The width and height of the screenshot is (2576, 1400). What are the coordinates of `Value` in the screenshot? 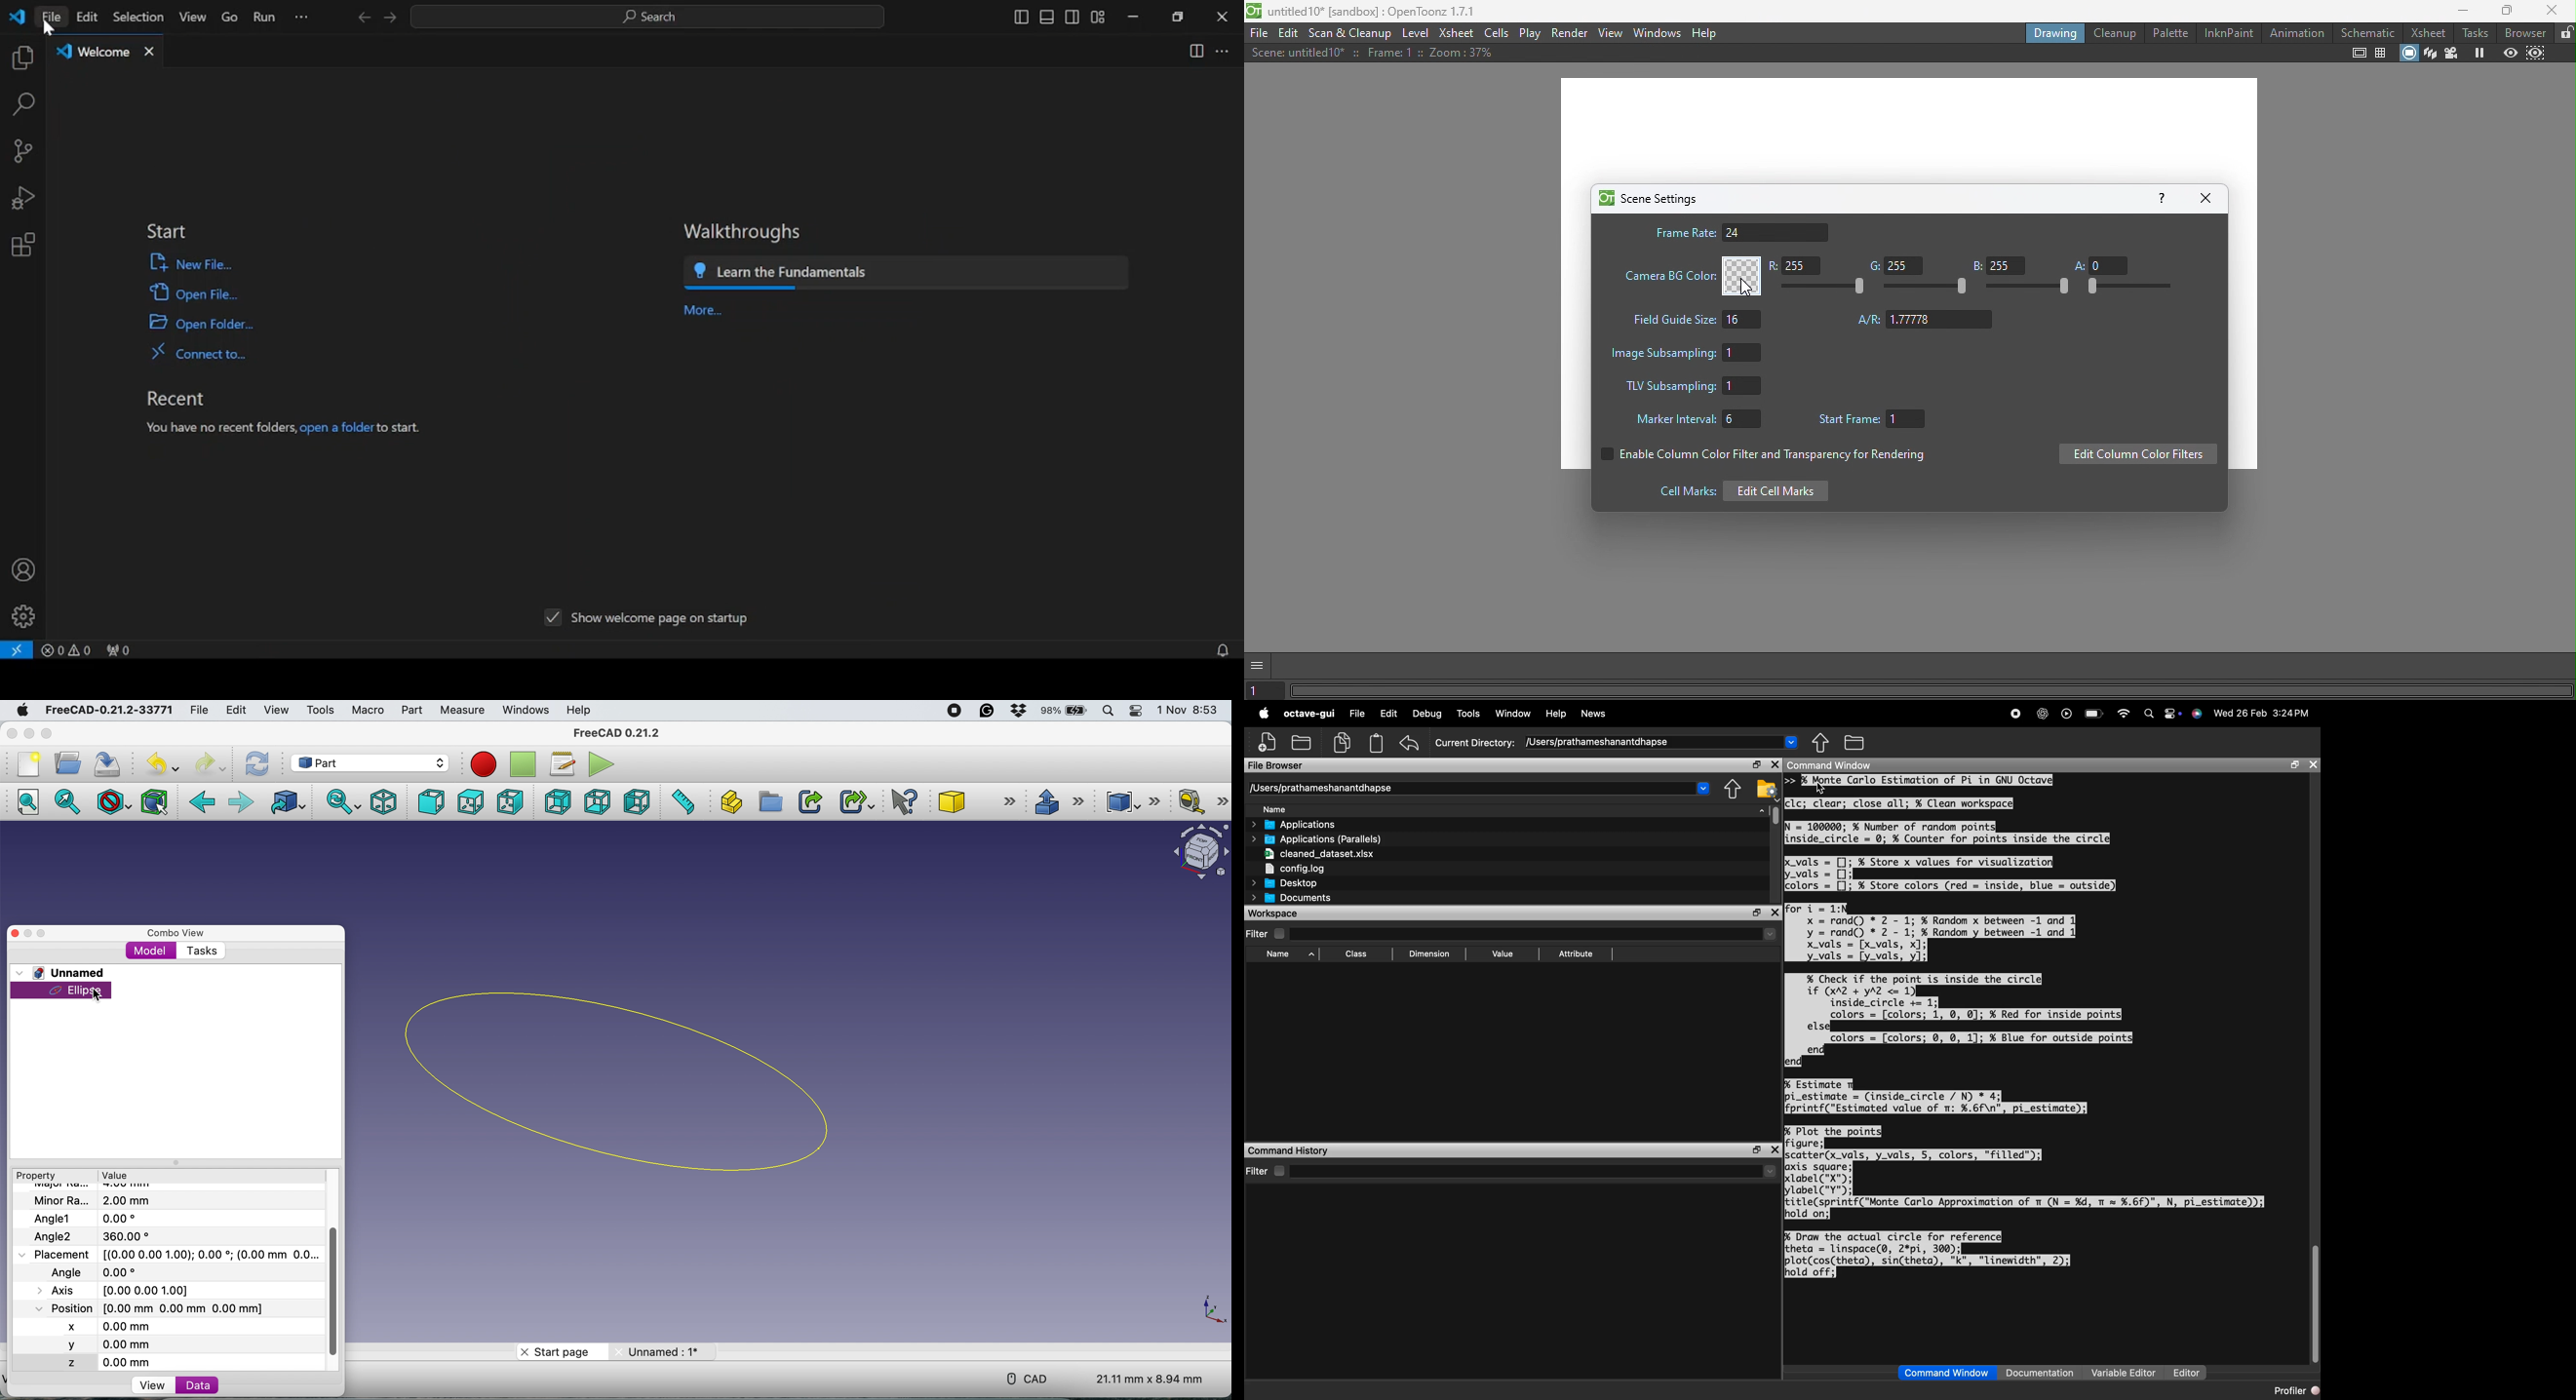 It's located at (1502, 953).